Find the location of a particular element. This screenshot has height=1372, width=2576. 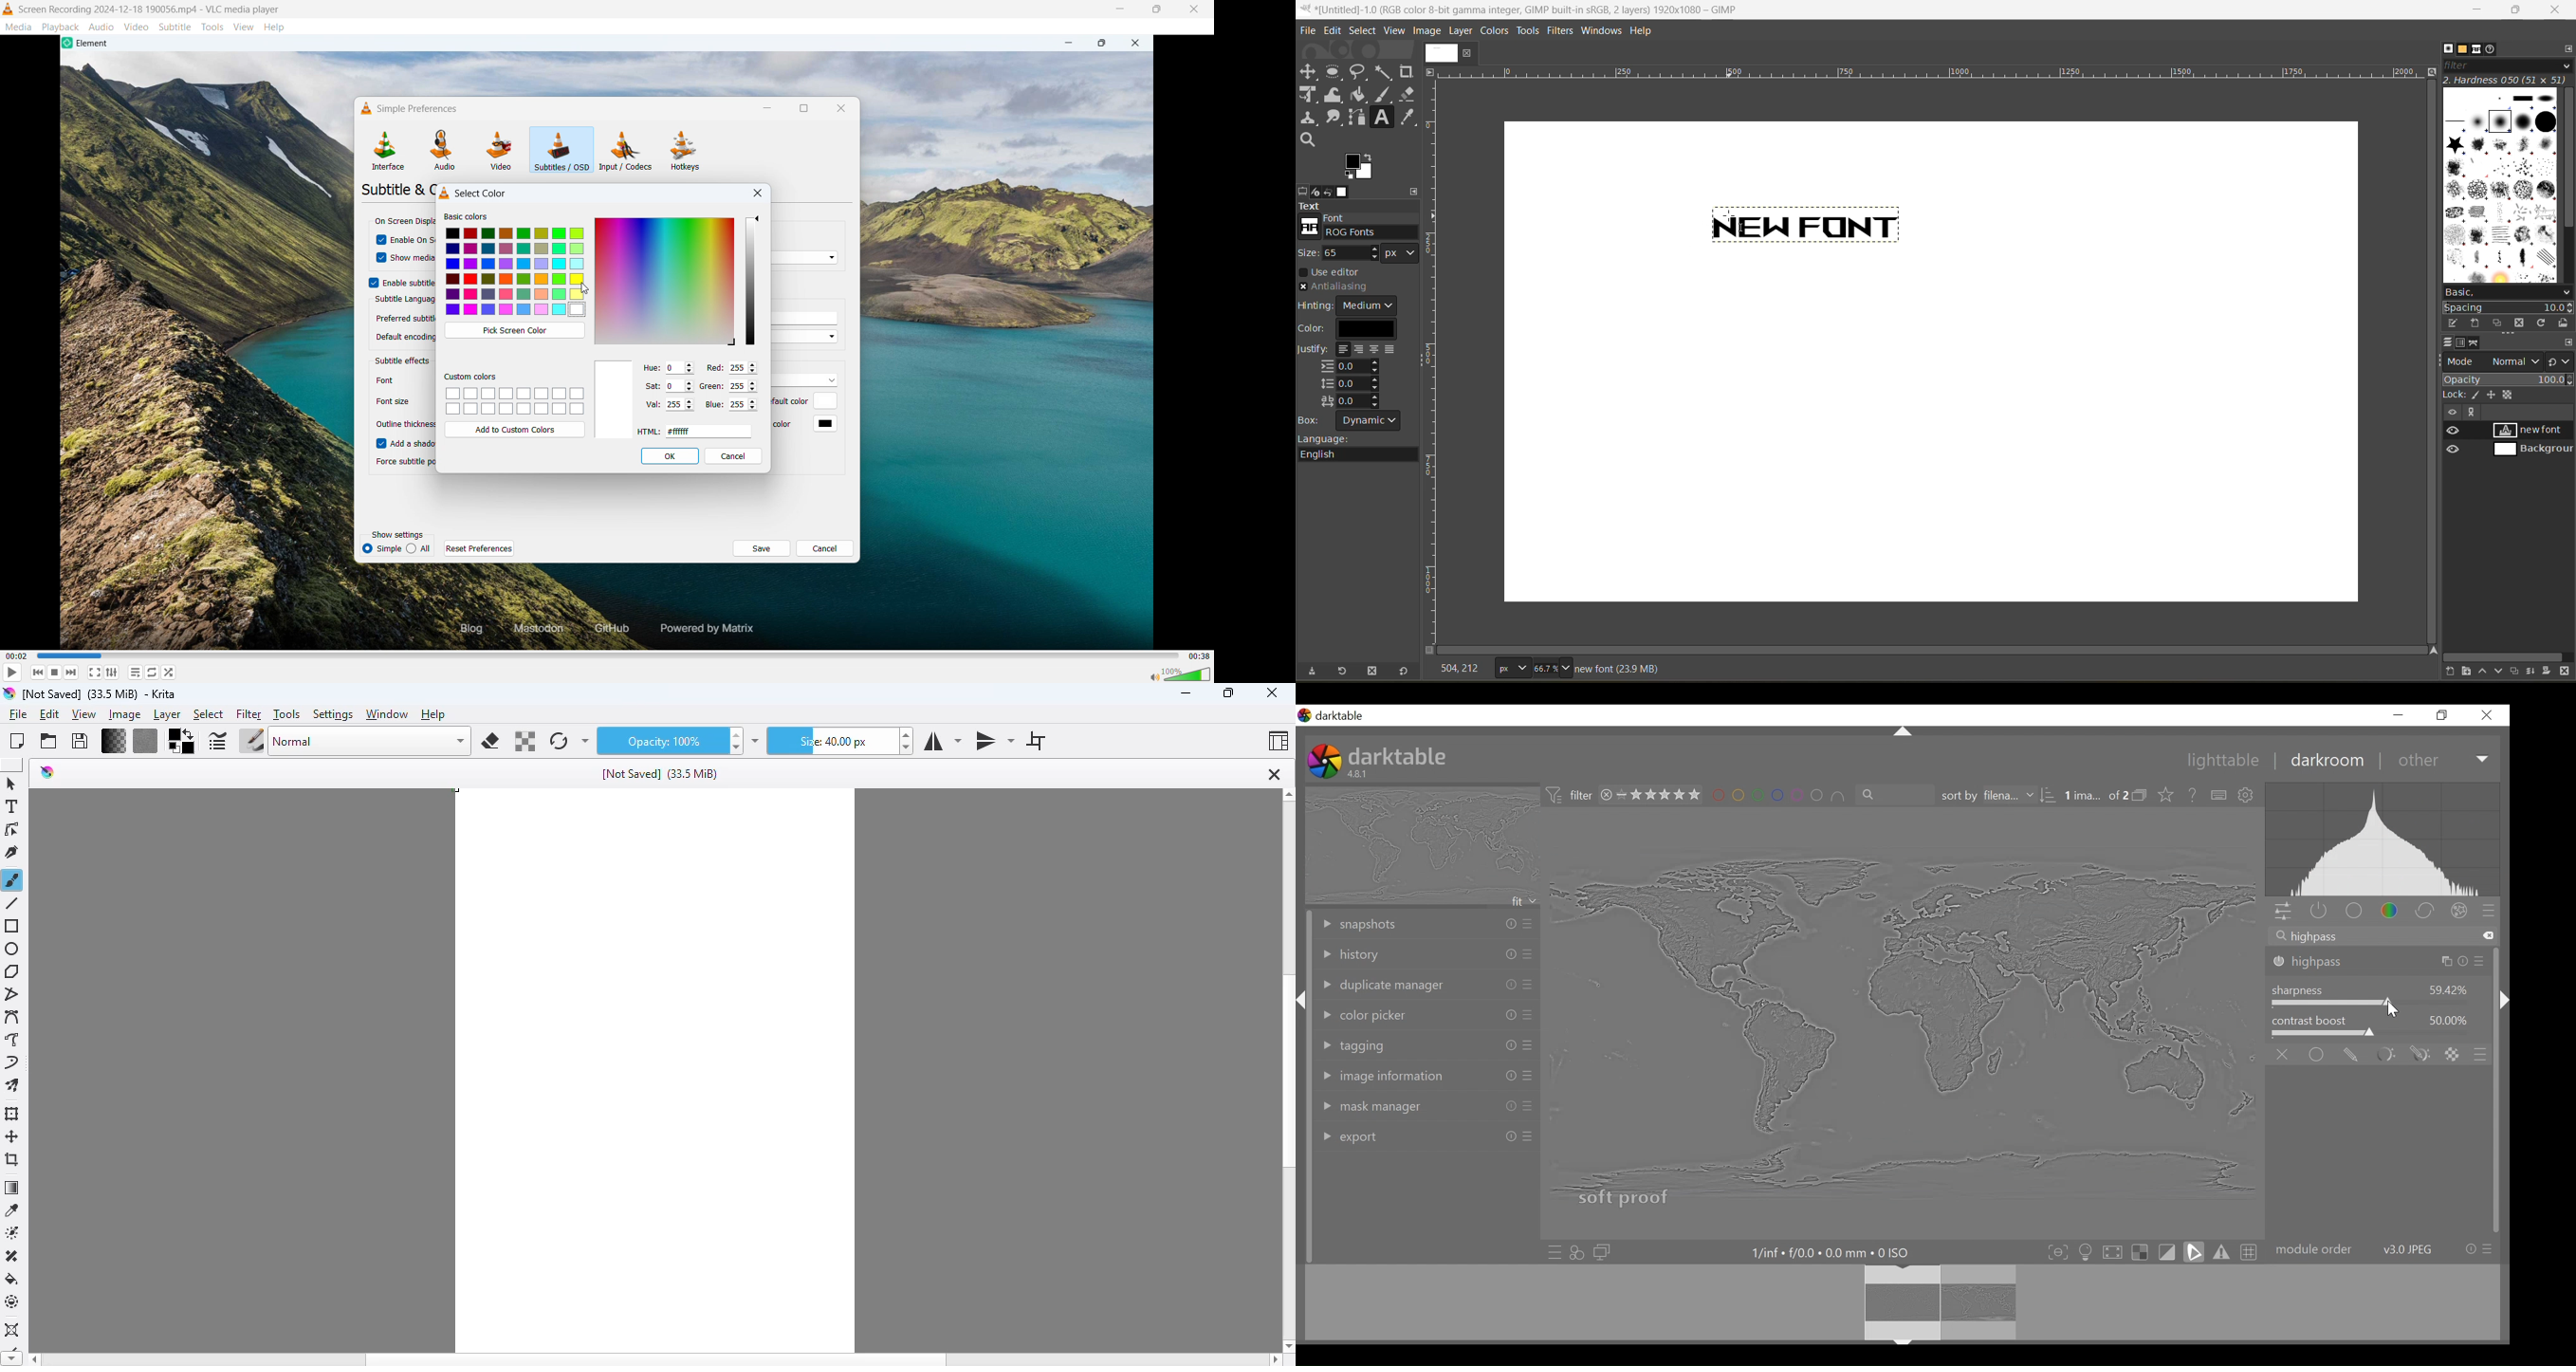

Custom colours  is located at coordinates (472, 377).